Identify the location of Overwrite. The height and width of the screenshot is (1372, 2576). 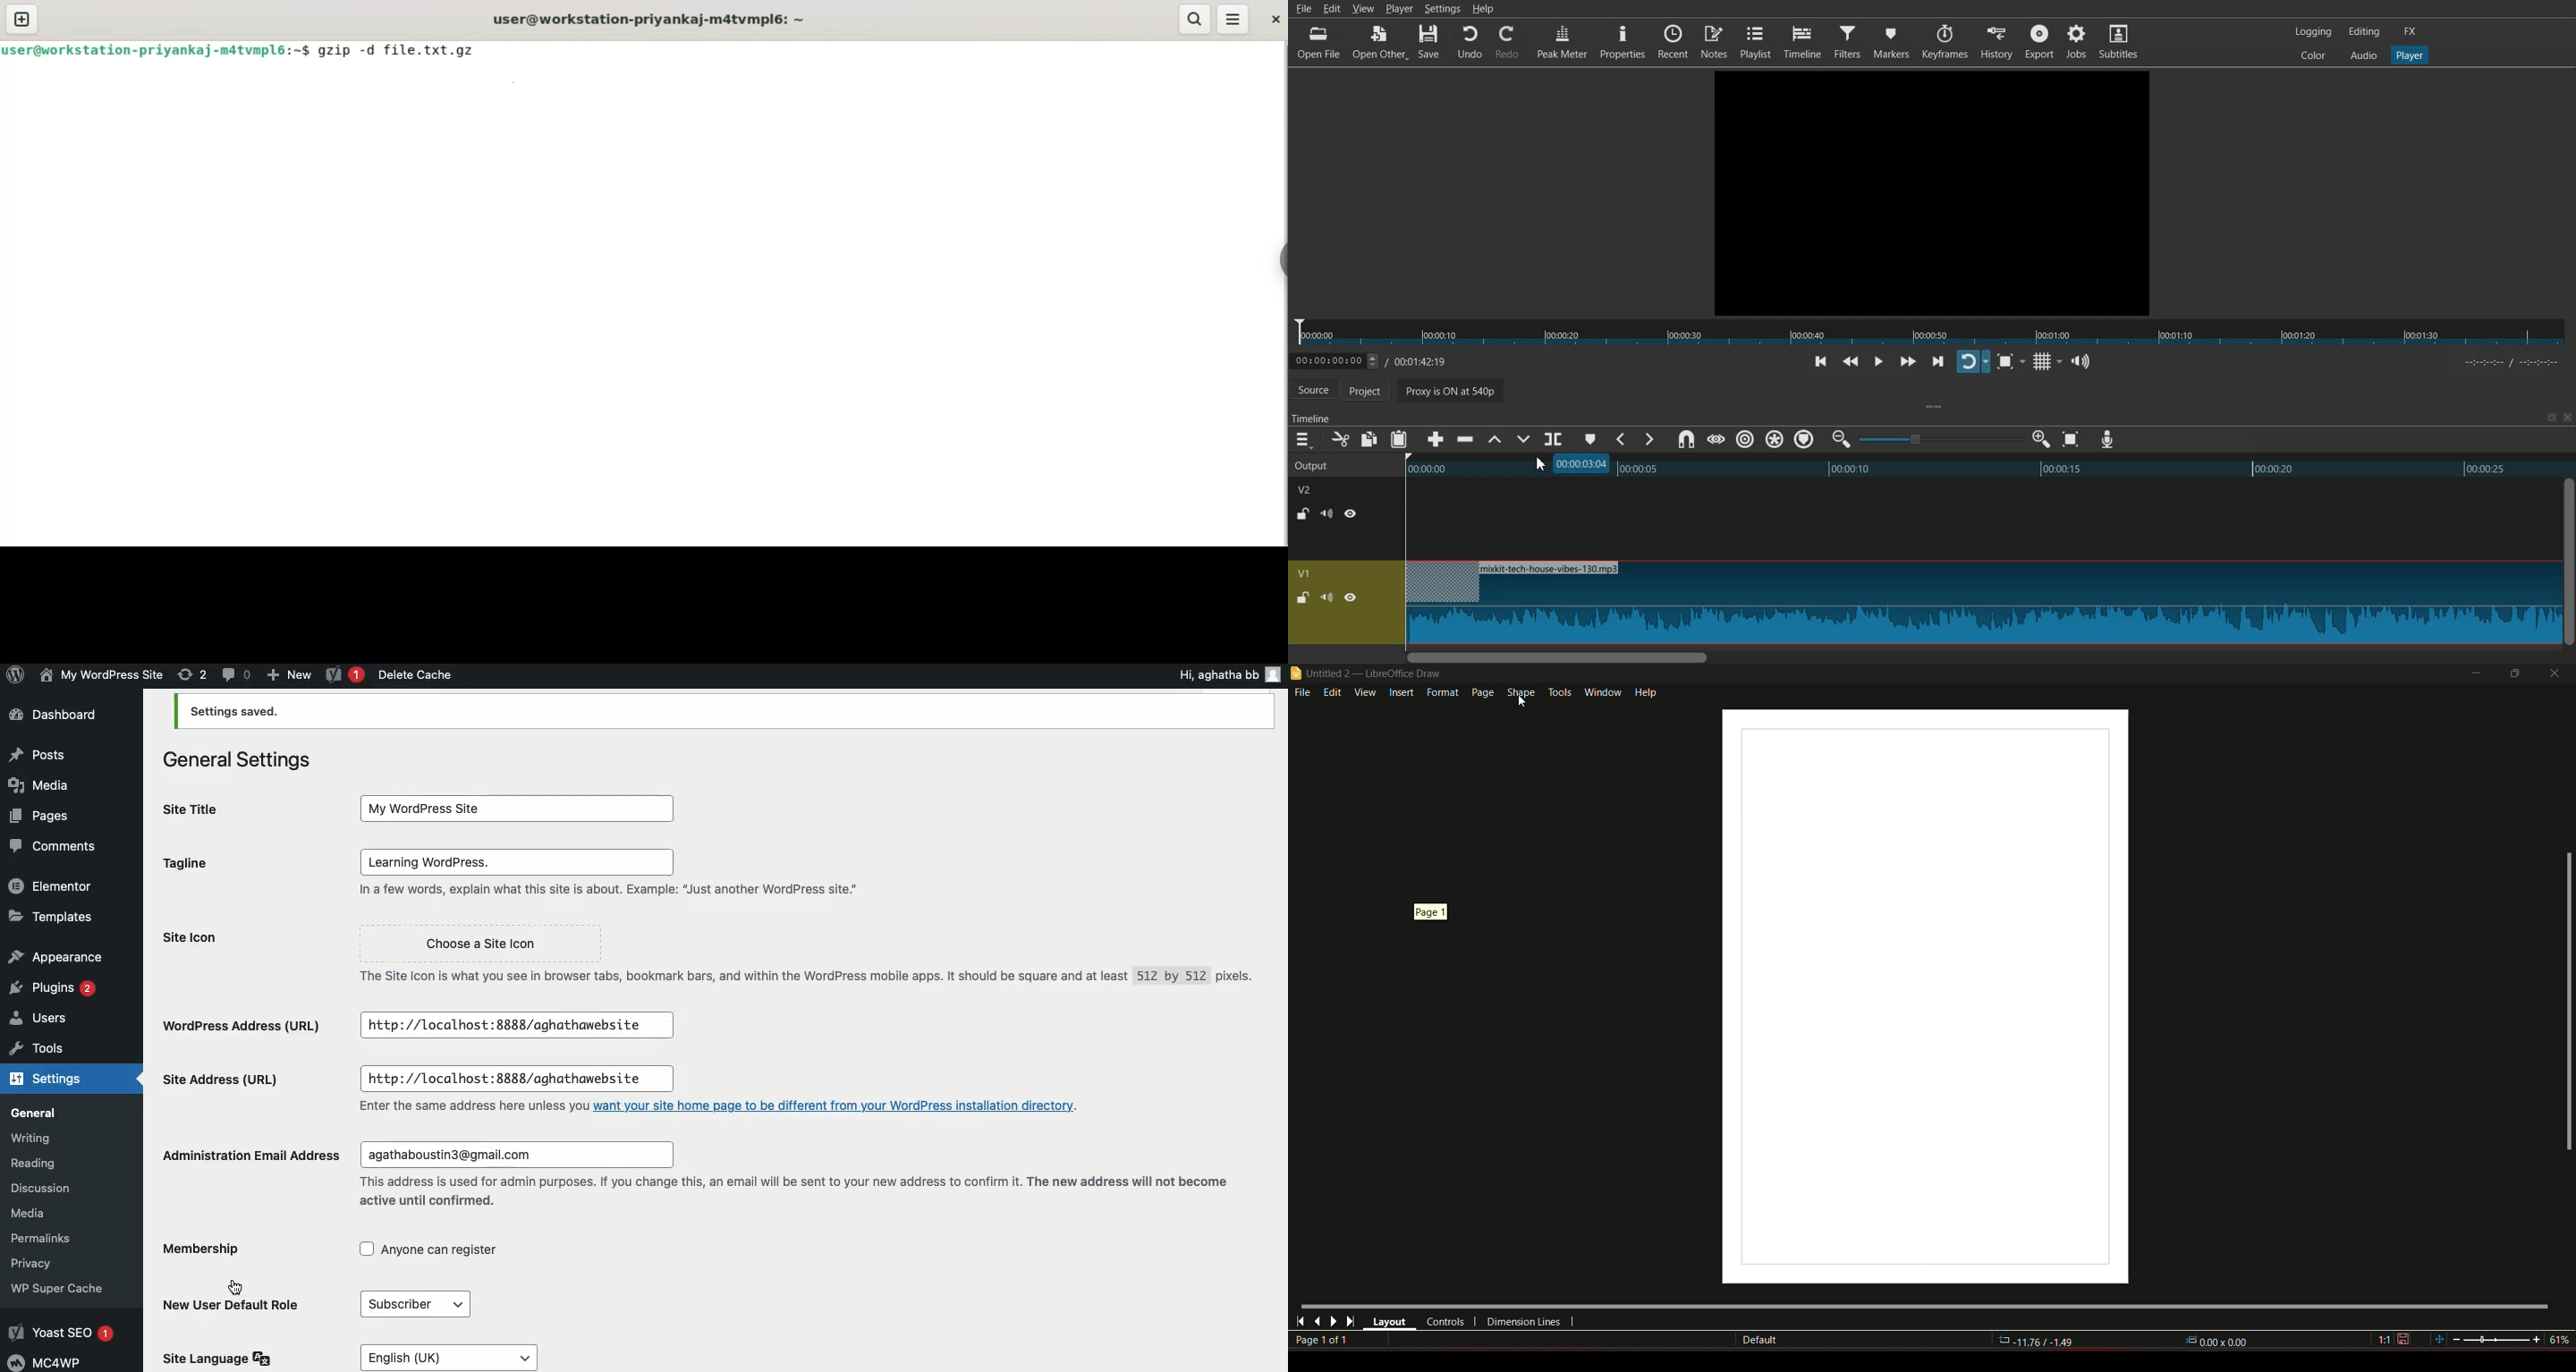
(1523, 439).